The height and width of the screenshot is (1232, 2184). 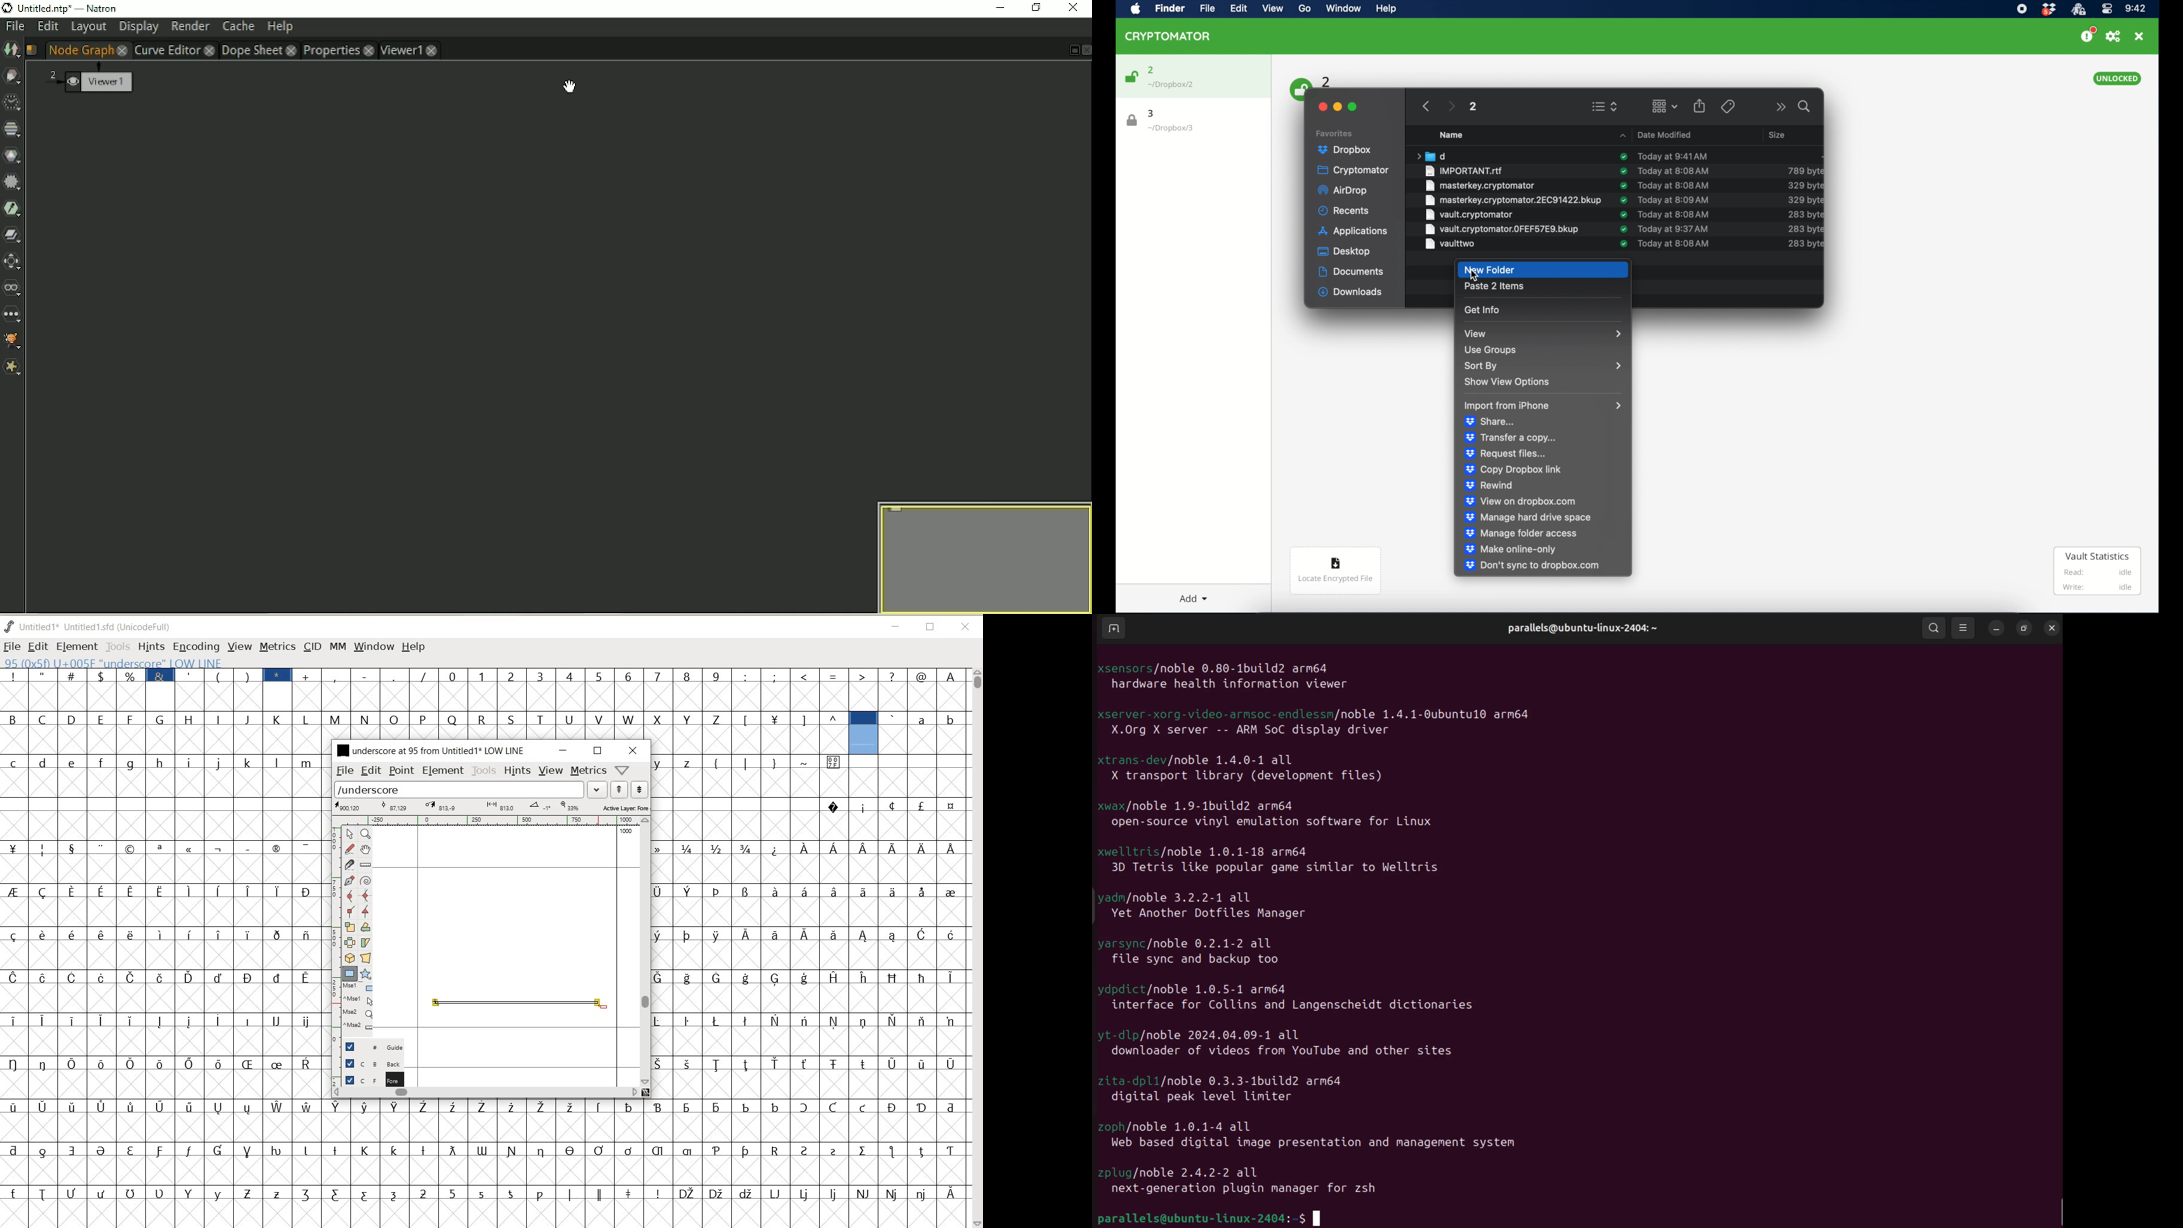 What do you see at coordinates (895, 625) in the screenshot?
I see `MINIMIZE` at bounding box center [895, 625].